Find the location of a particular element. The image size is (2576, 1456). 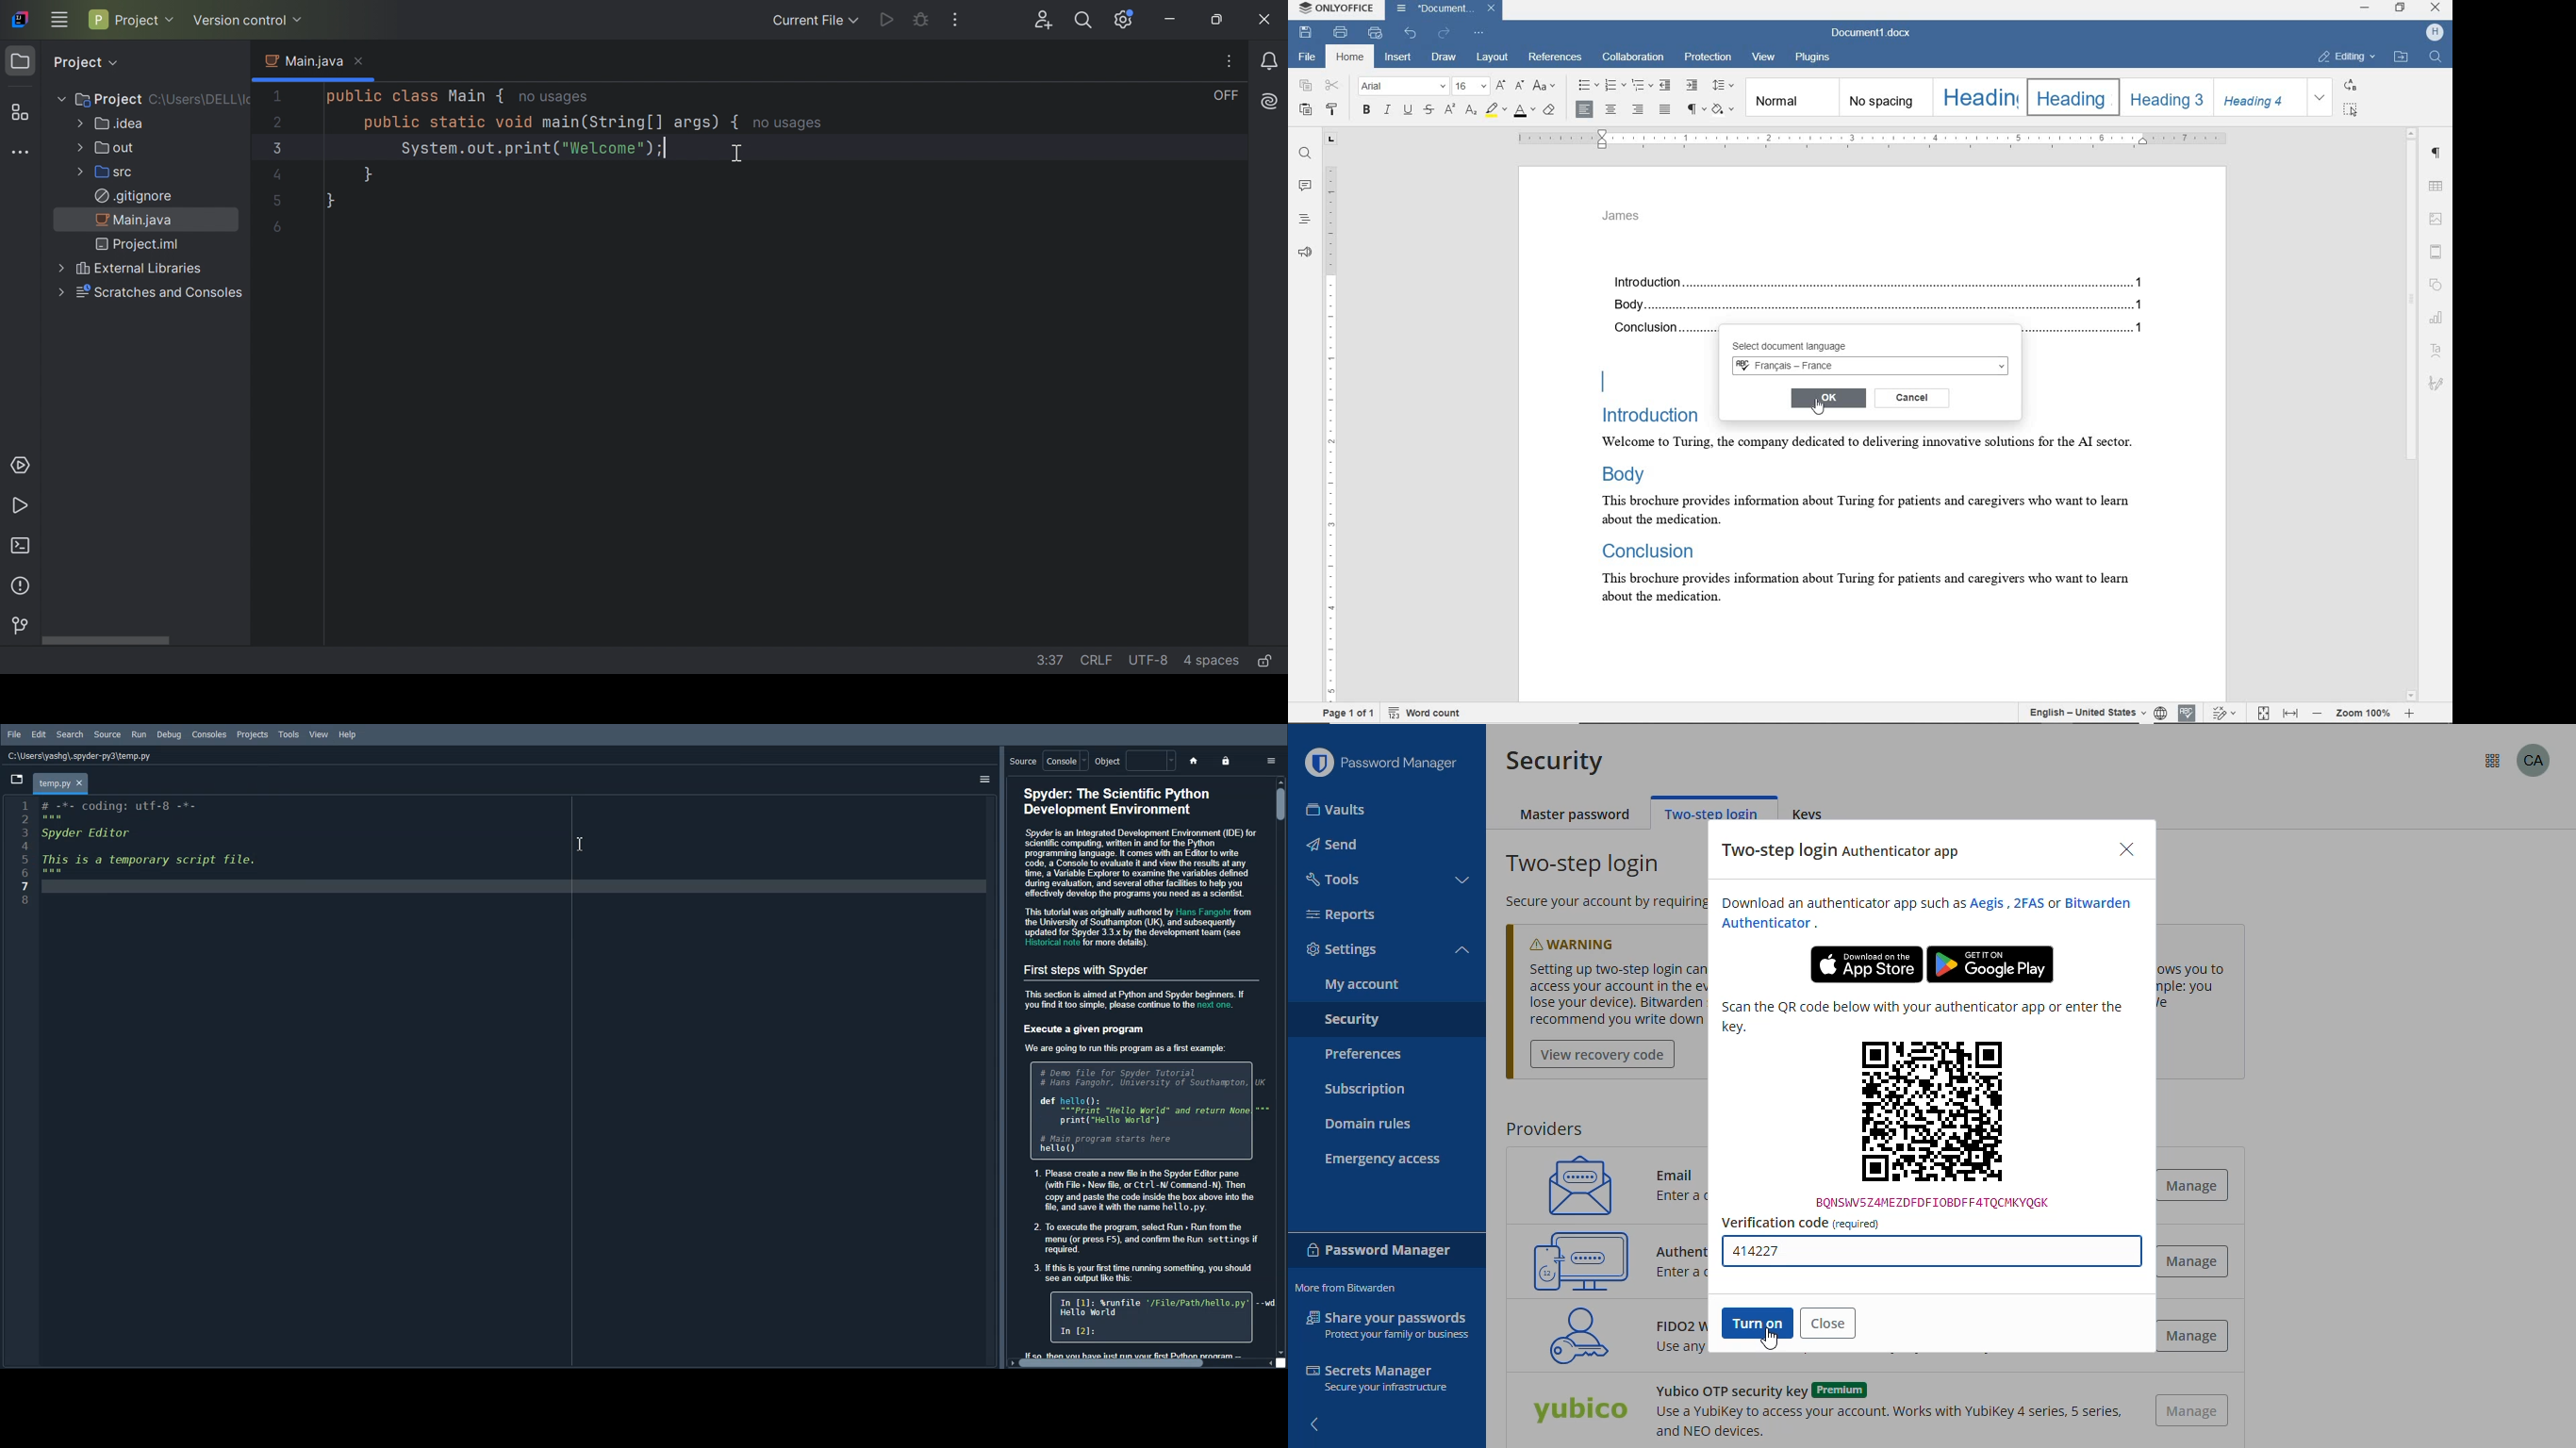

domain rules is located at coordinates (1368, 1126).